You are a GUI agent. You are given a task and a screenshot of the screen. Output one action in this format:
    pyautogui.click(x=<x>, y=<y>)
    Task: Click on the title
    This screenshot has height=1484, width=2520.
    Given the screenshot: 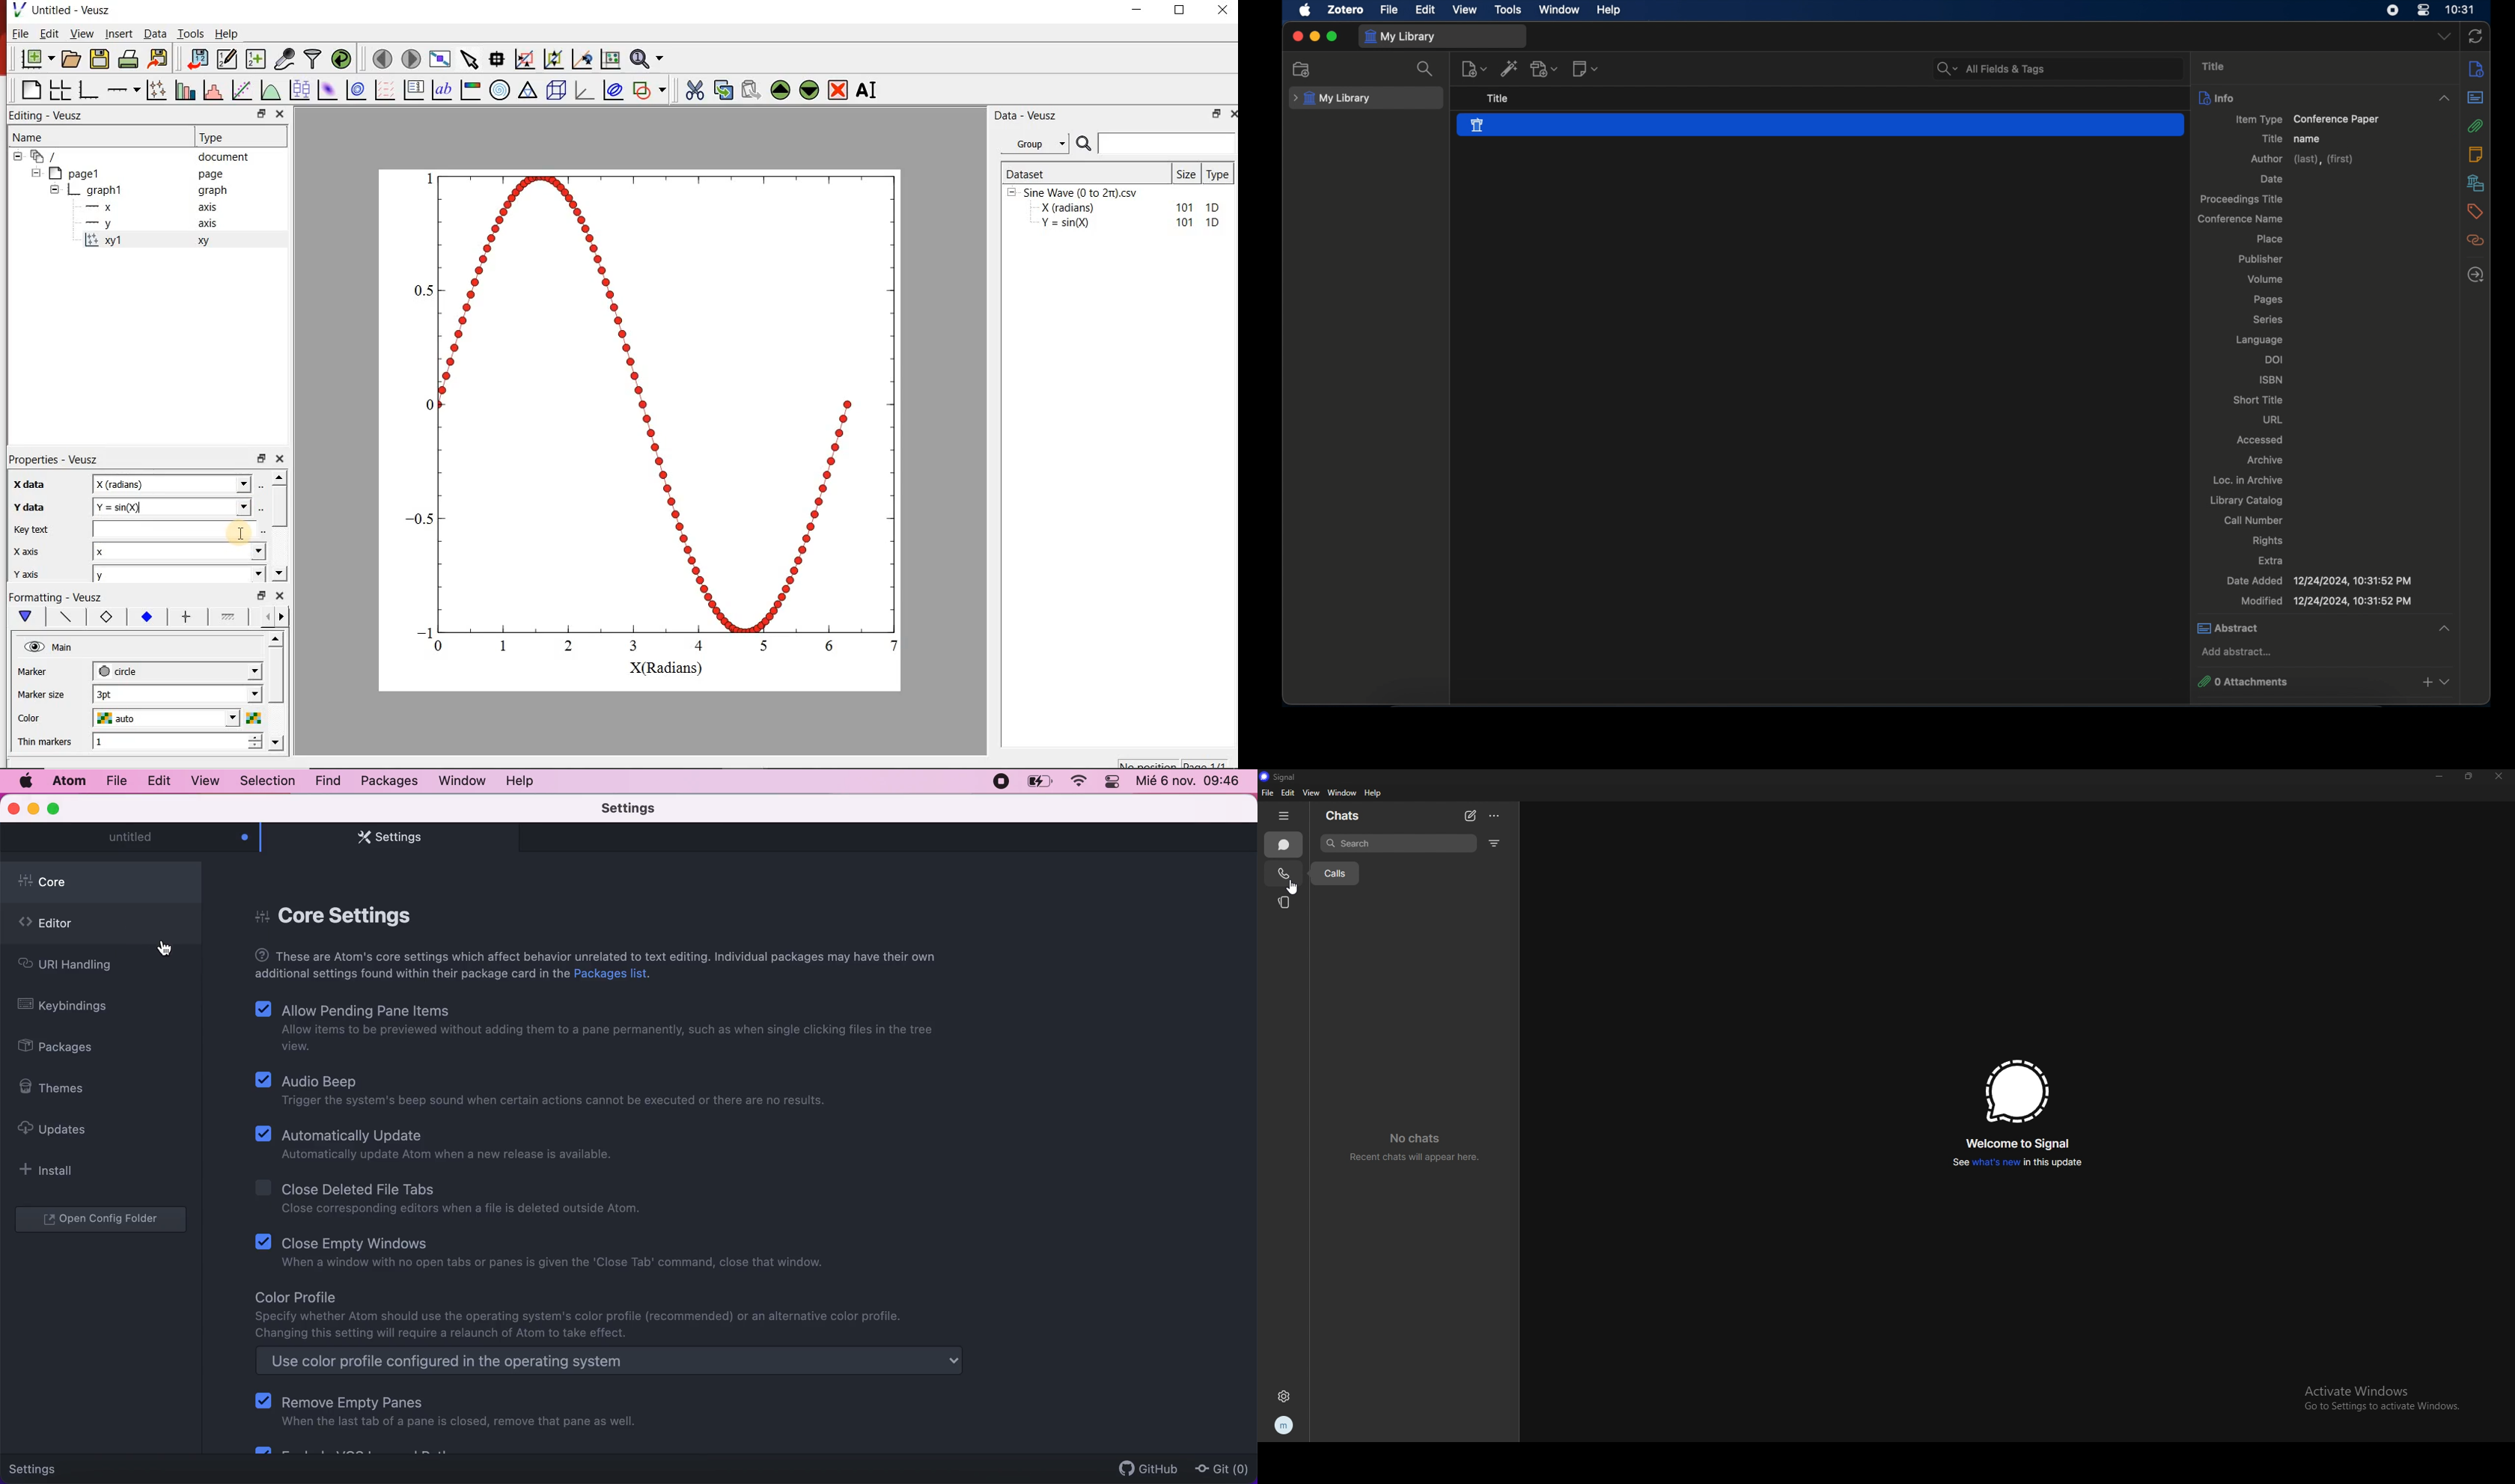 What is the action you would take?
    pyautogui.click(x=1499, y=98)
    